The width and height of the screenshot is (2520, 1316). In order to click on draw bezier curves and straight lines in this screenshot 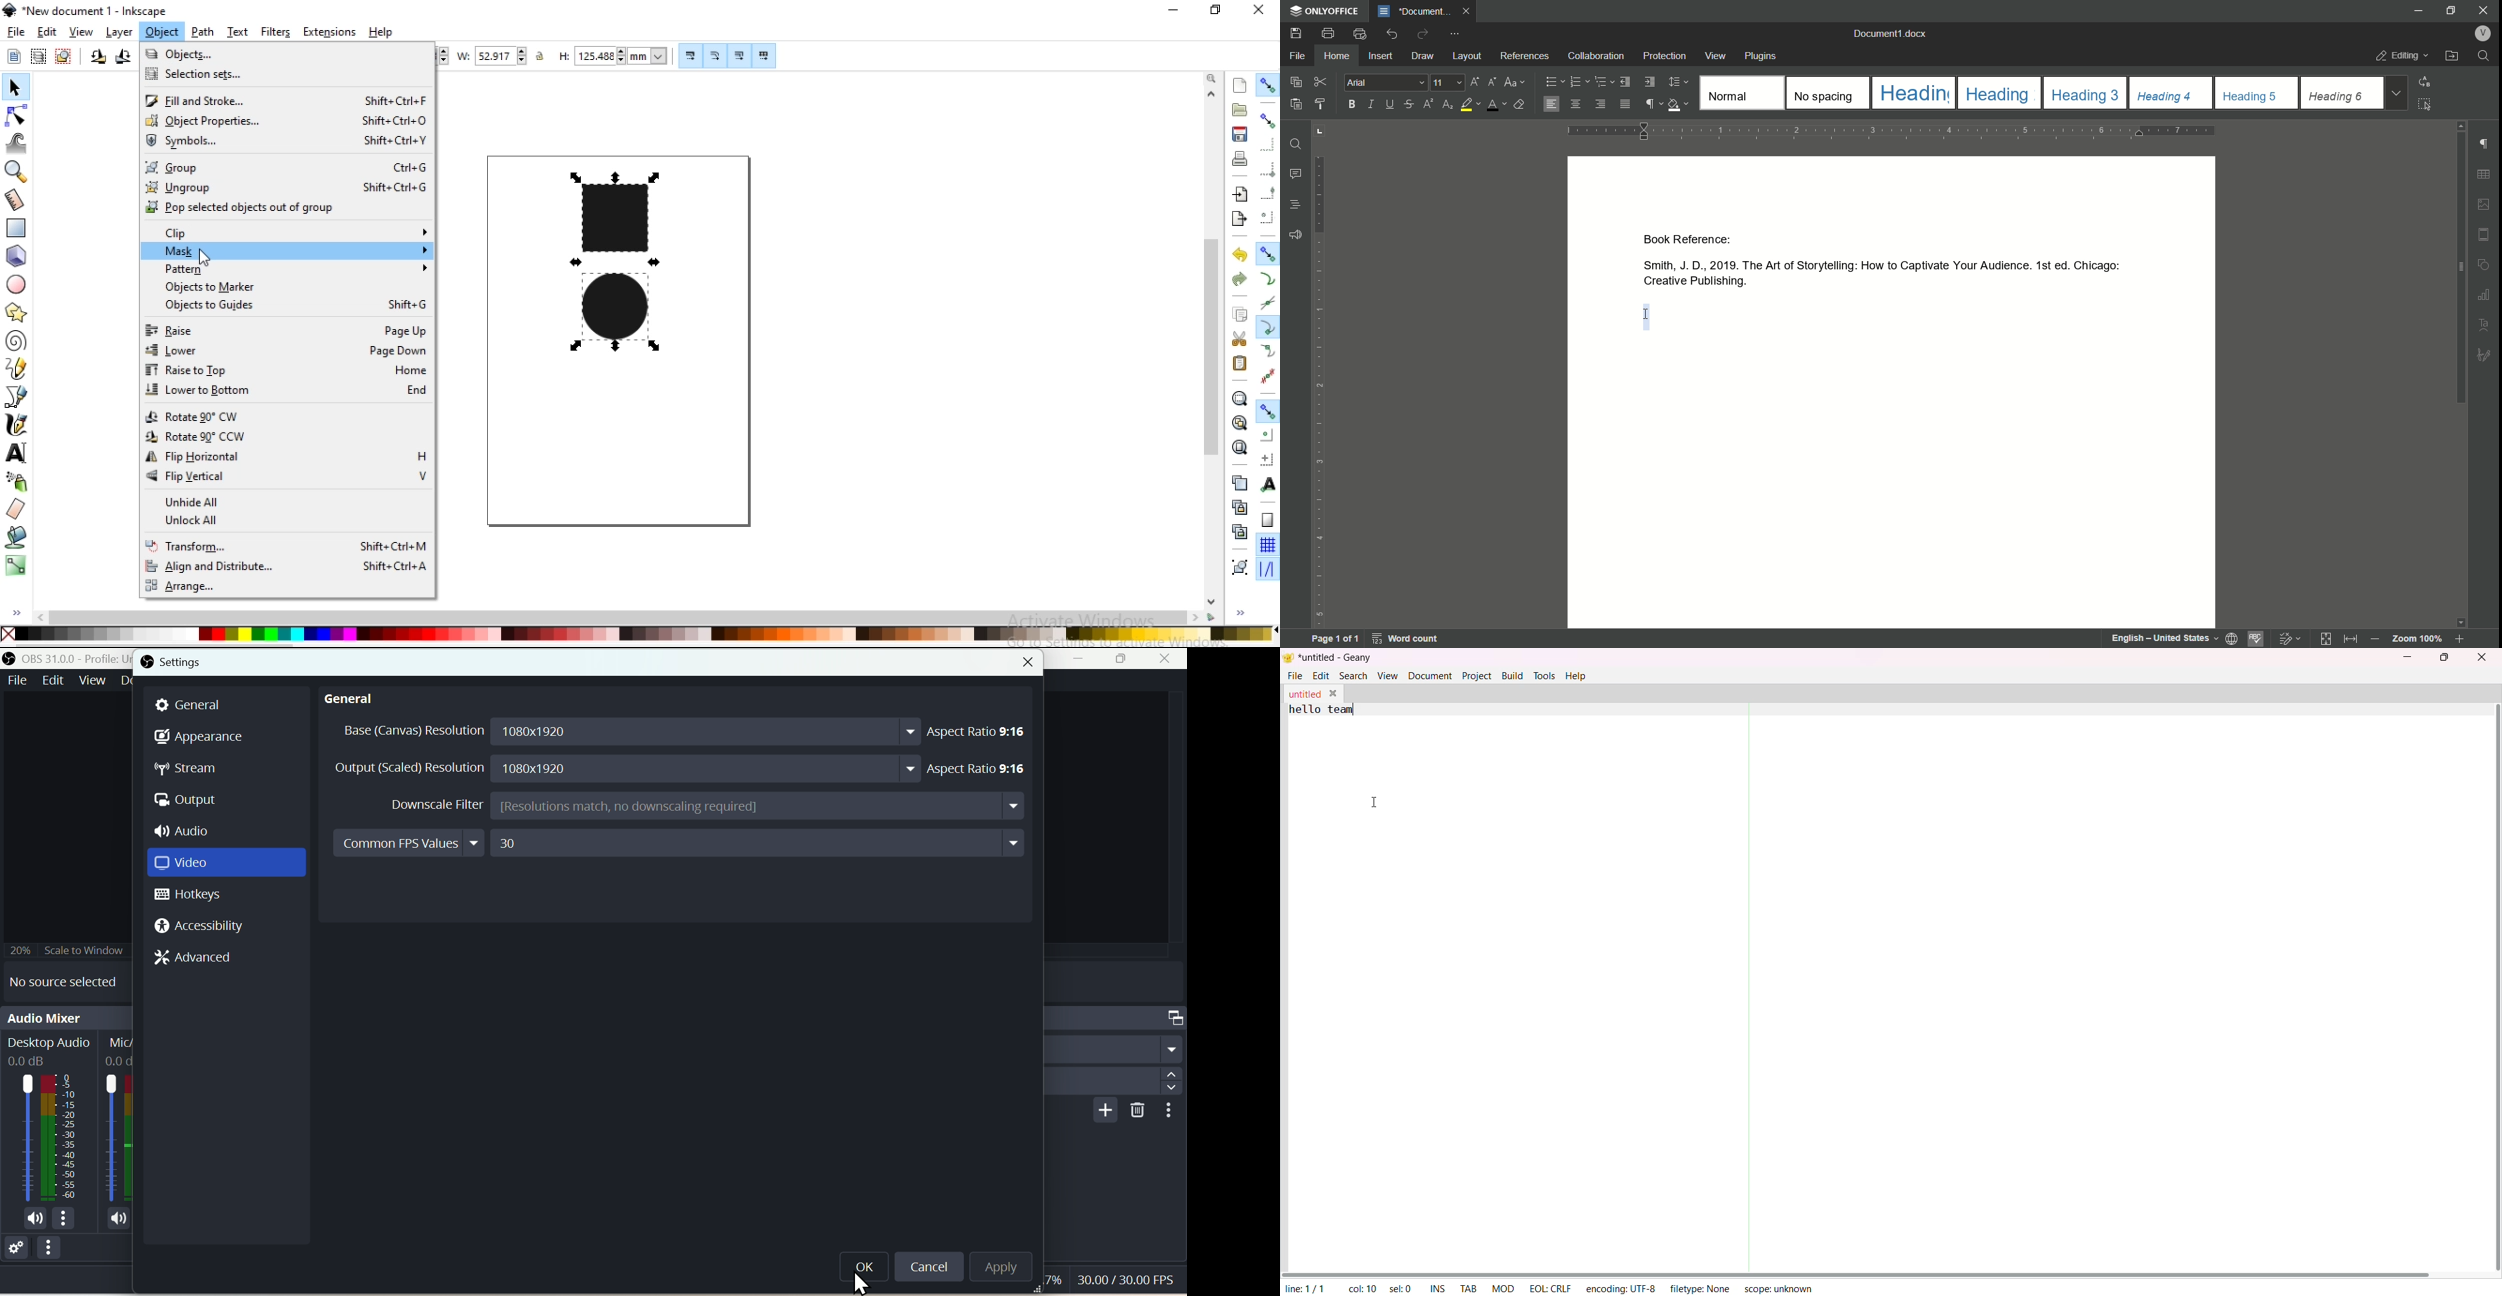, I will do `click(17, 398)`.